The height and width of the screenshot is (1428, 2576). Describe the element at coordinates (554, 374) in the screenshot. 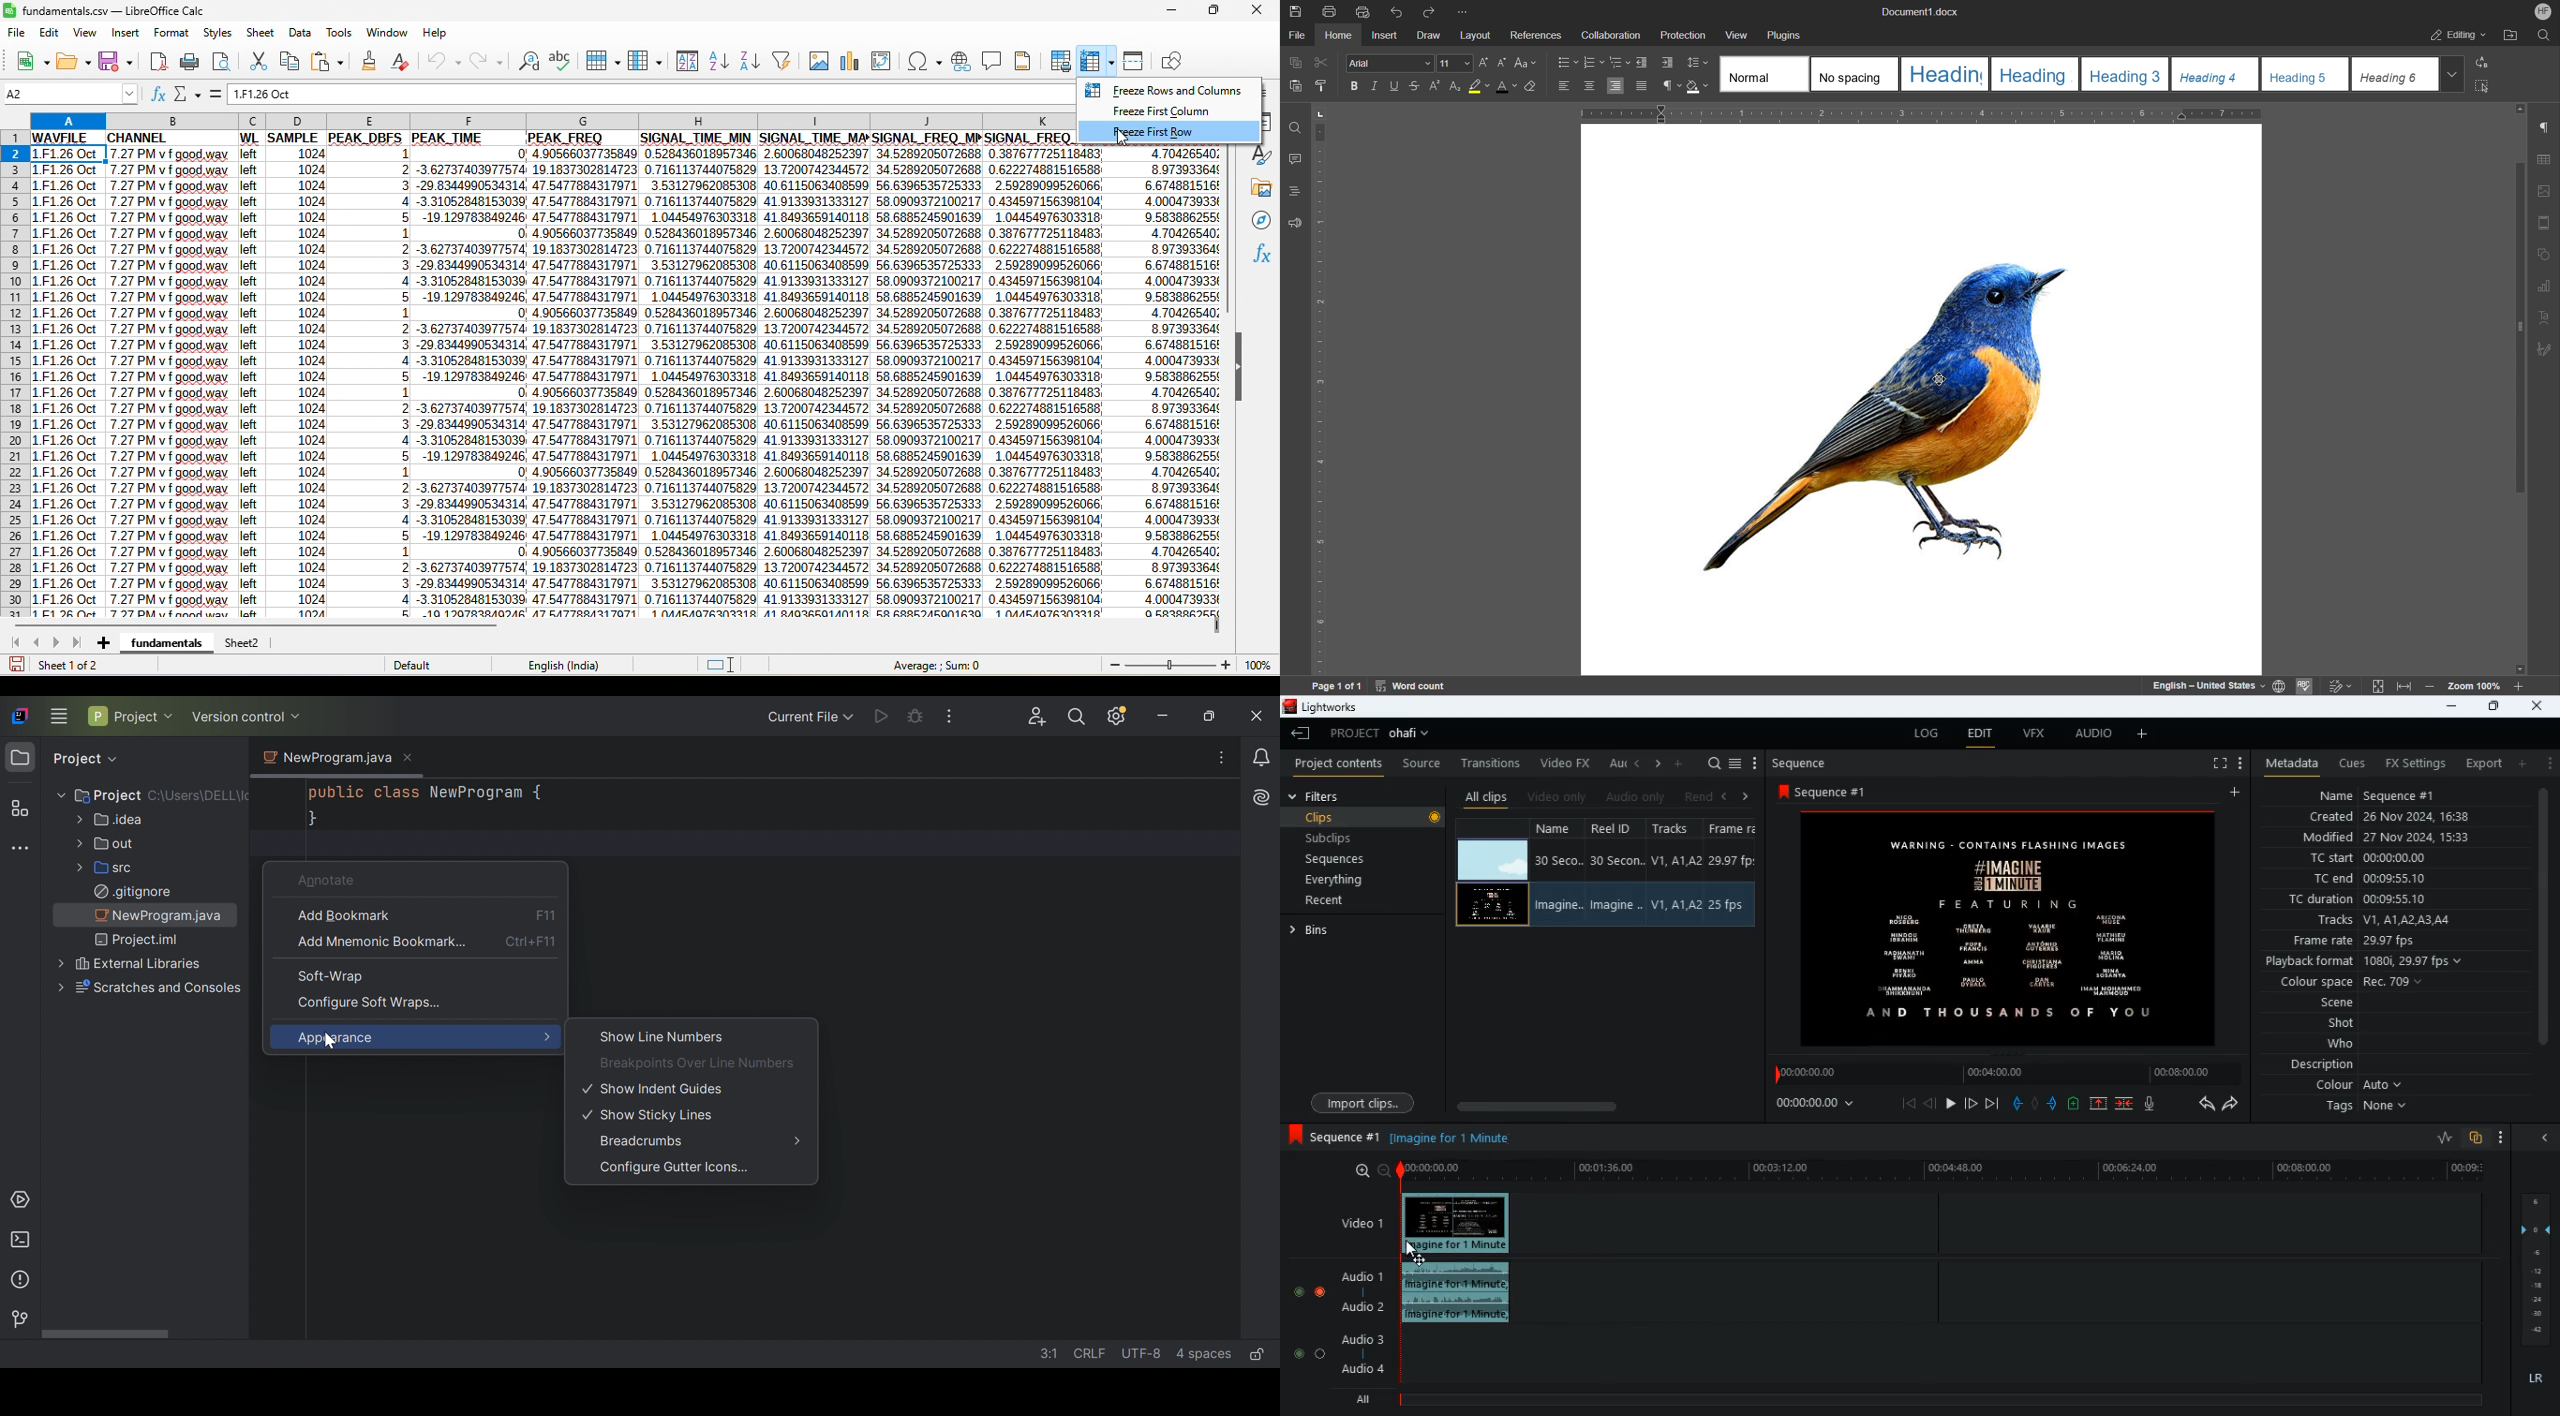

I see `cell ranges` at that location.